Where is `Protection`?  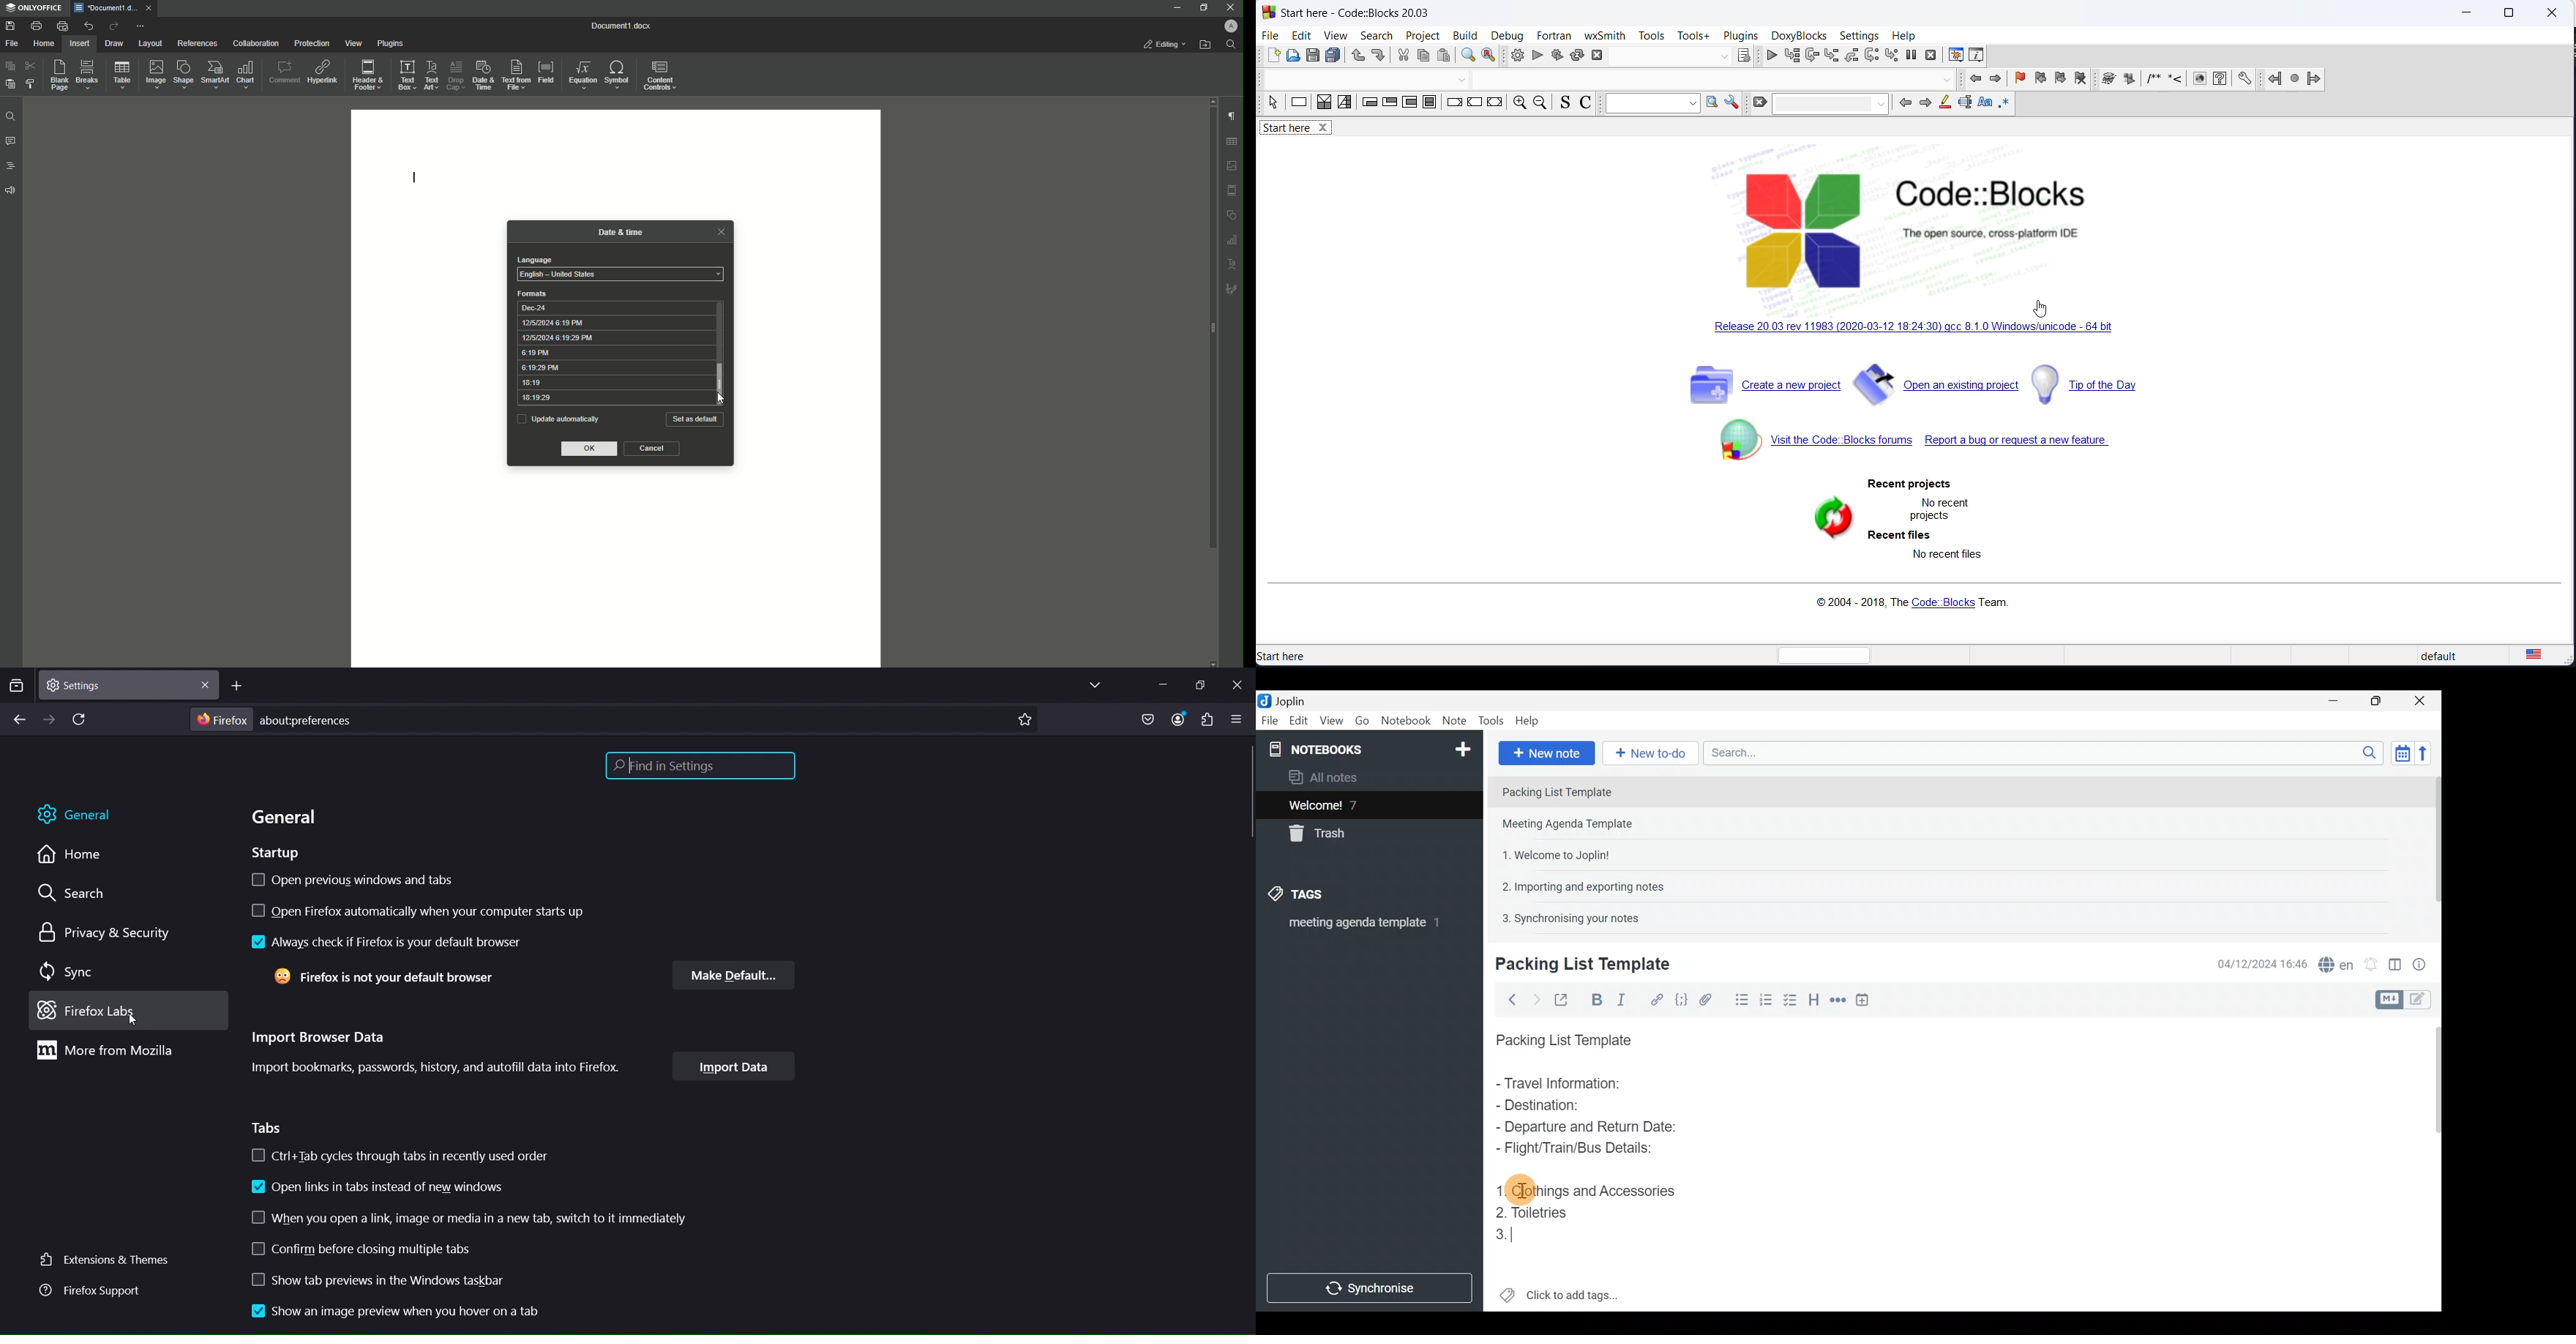
Protection is located at coordinates (309, 42).